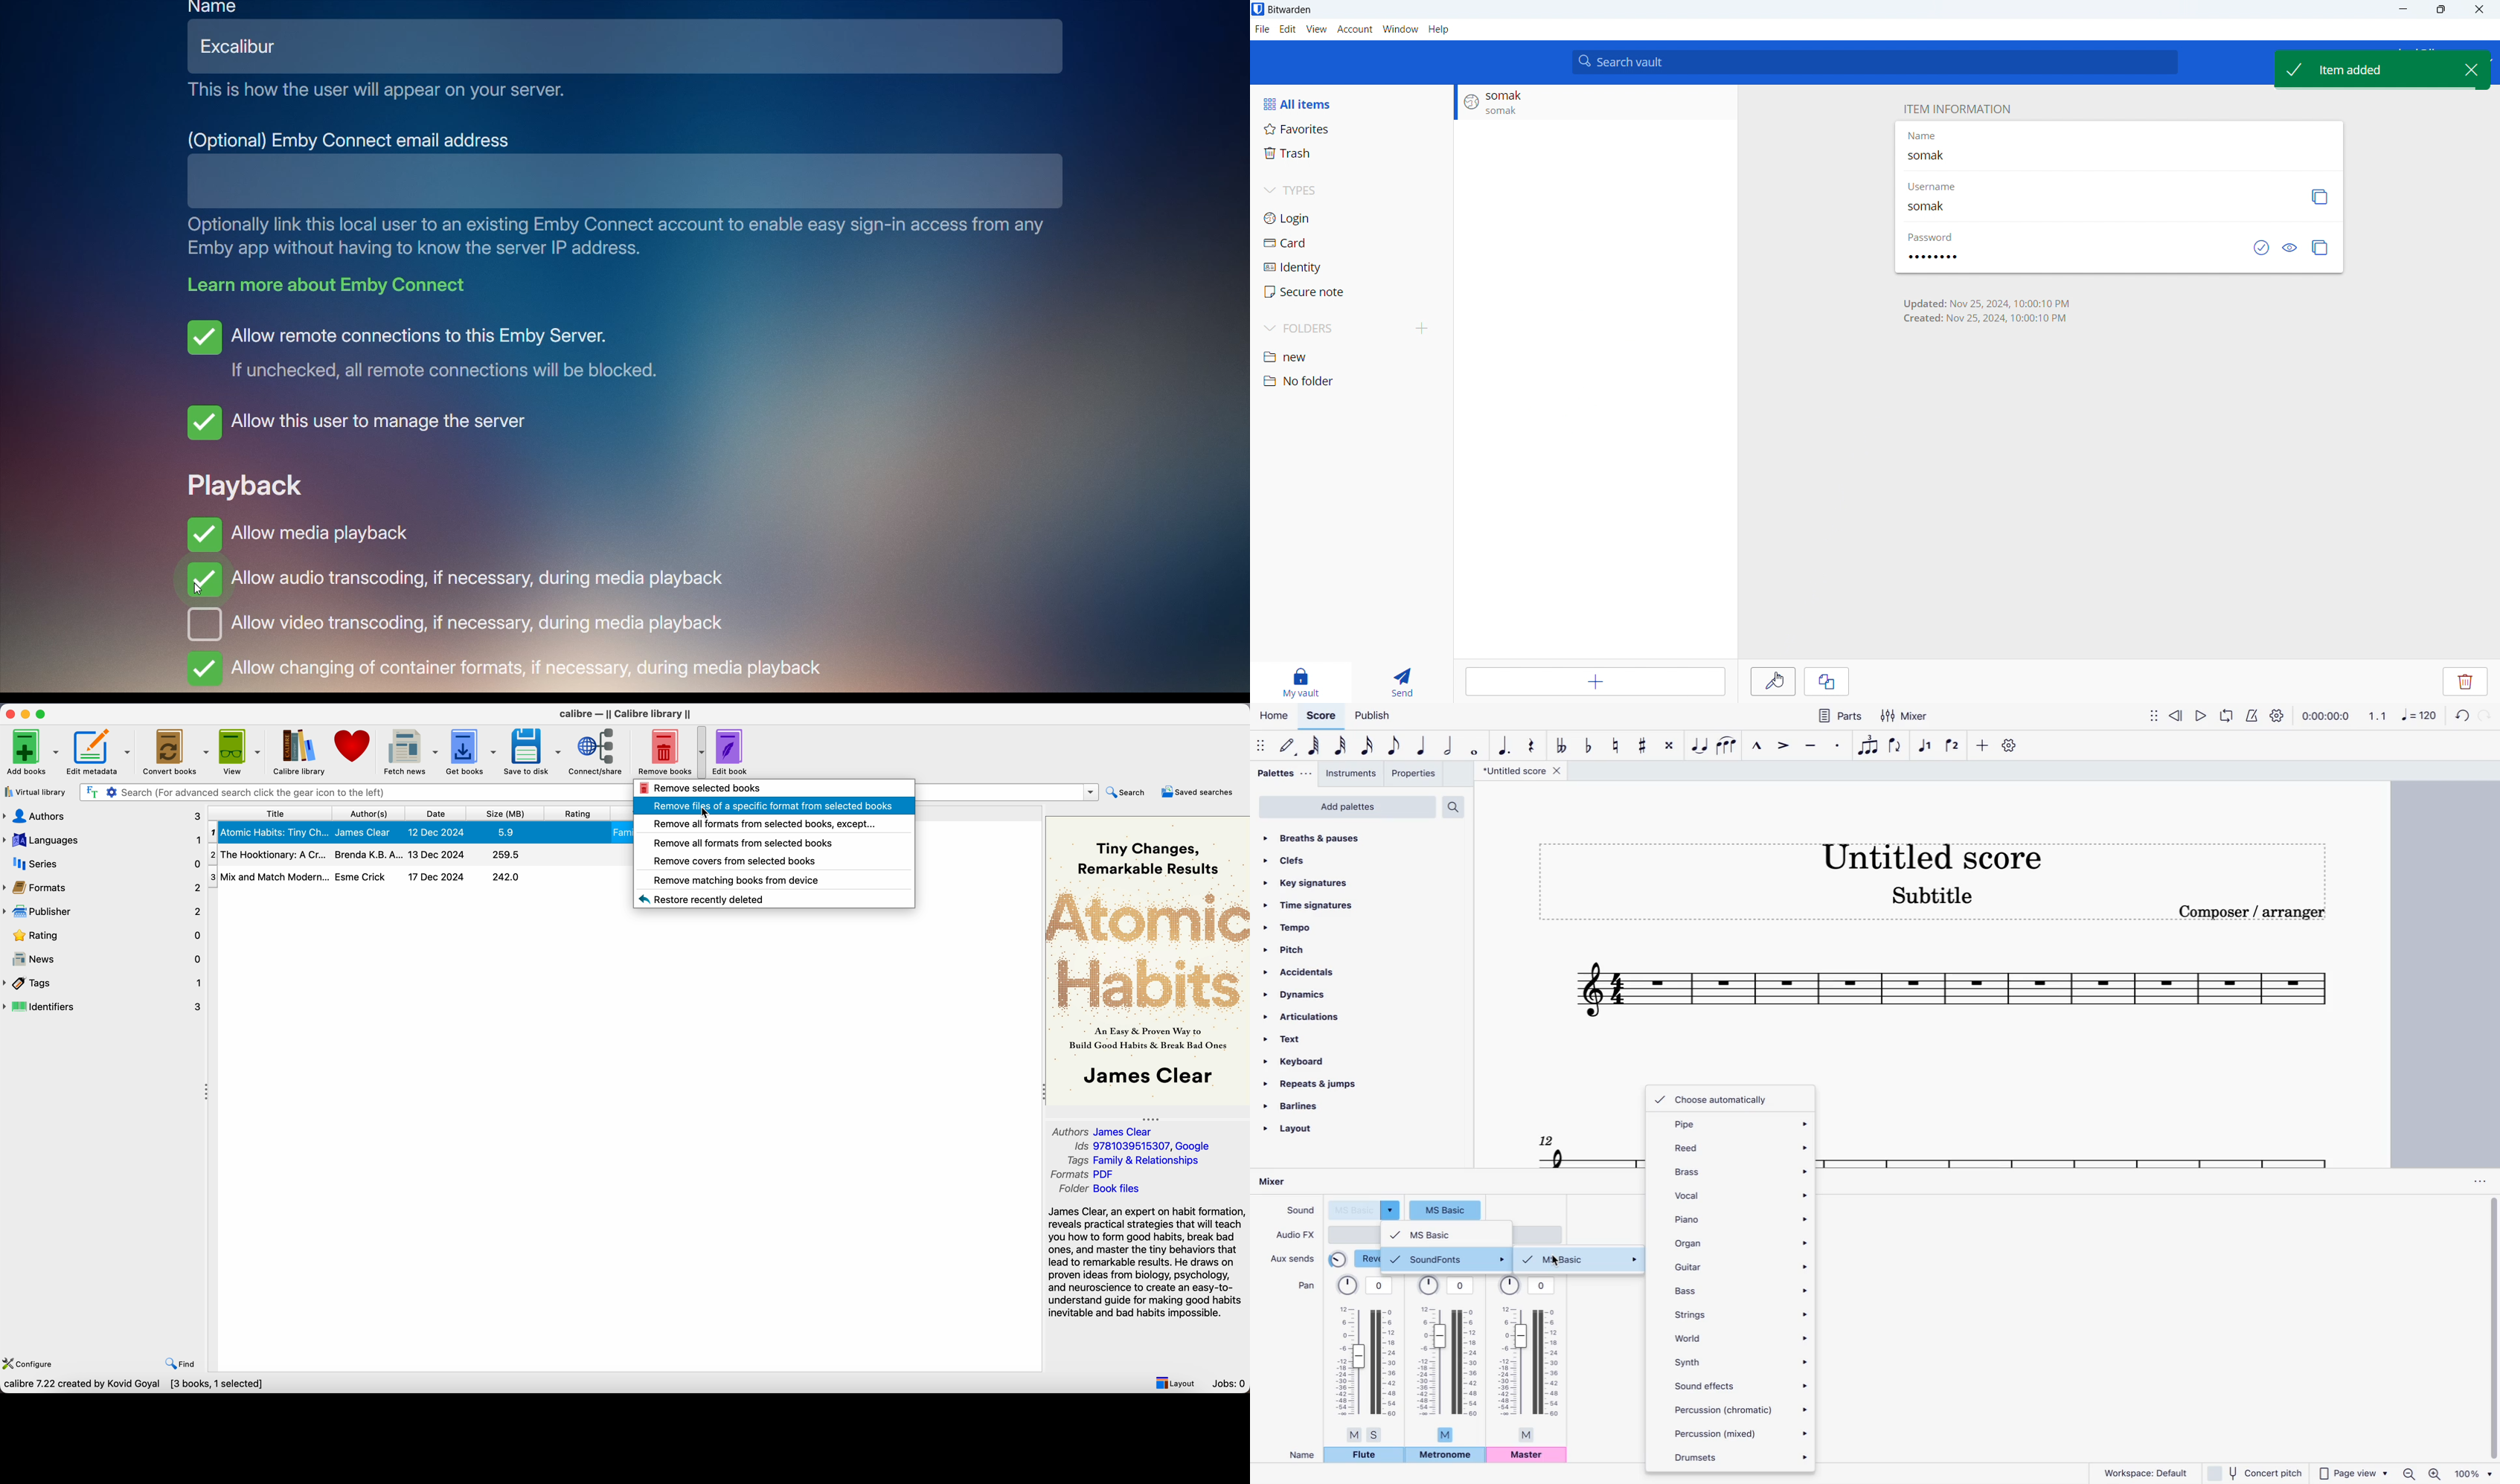  Describe the element at coordinates (1352, 775) in the screenshot. I see `instruments` at that location.